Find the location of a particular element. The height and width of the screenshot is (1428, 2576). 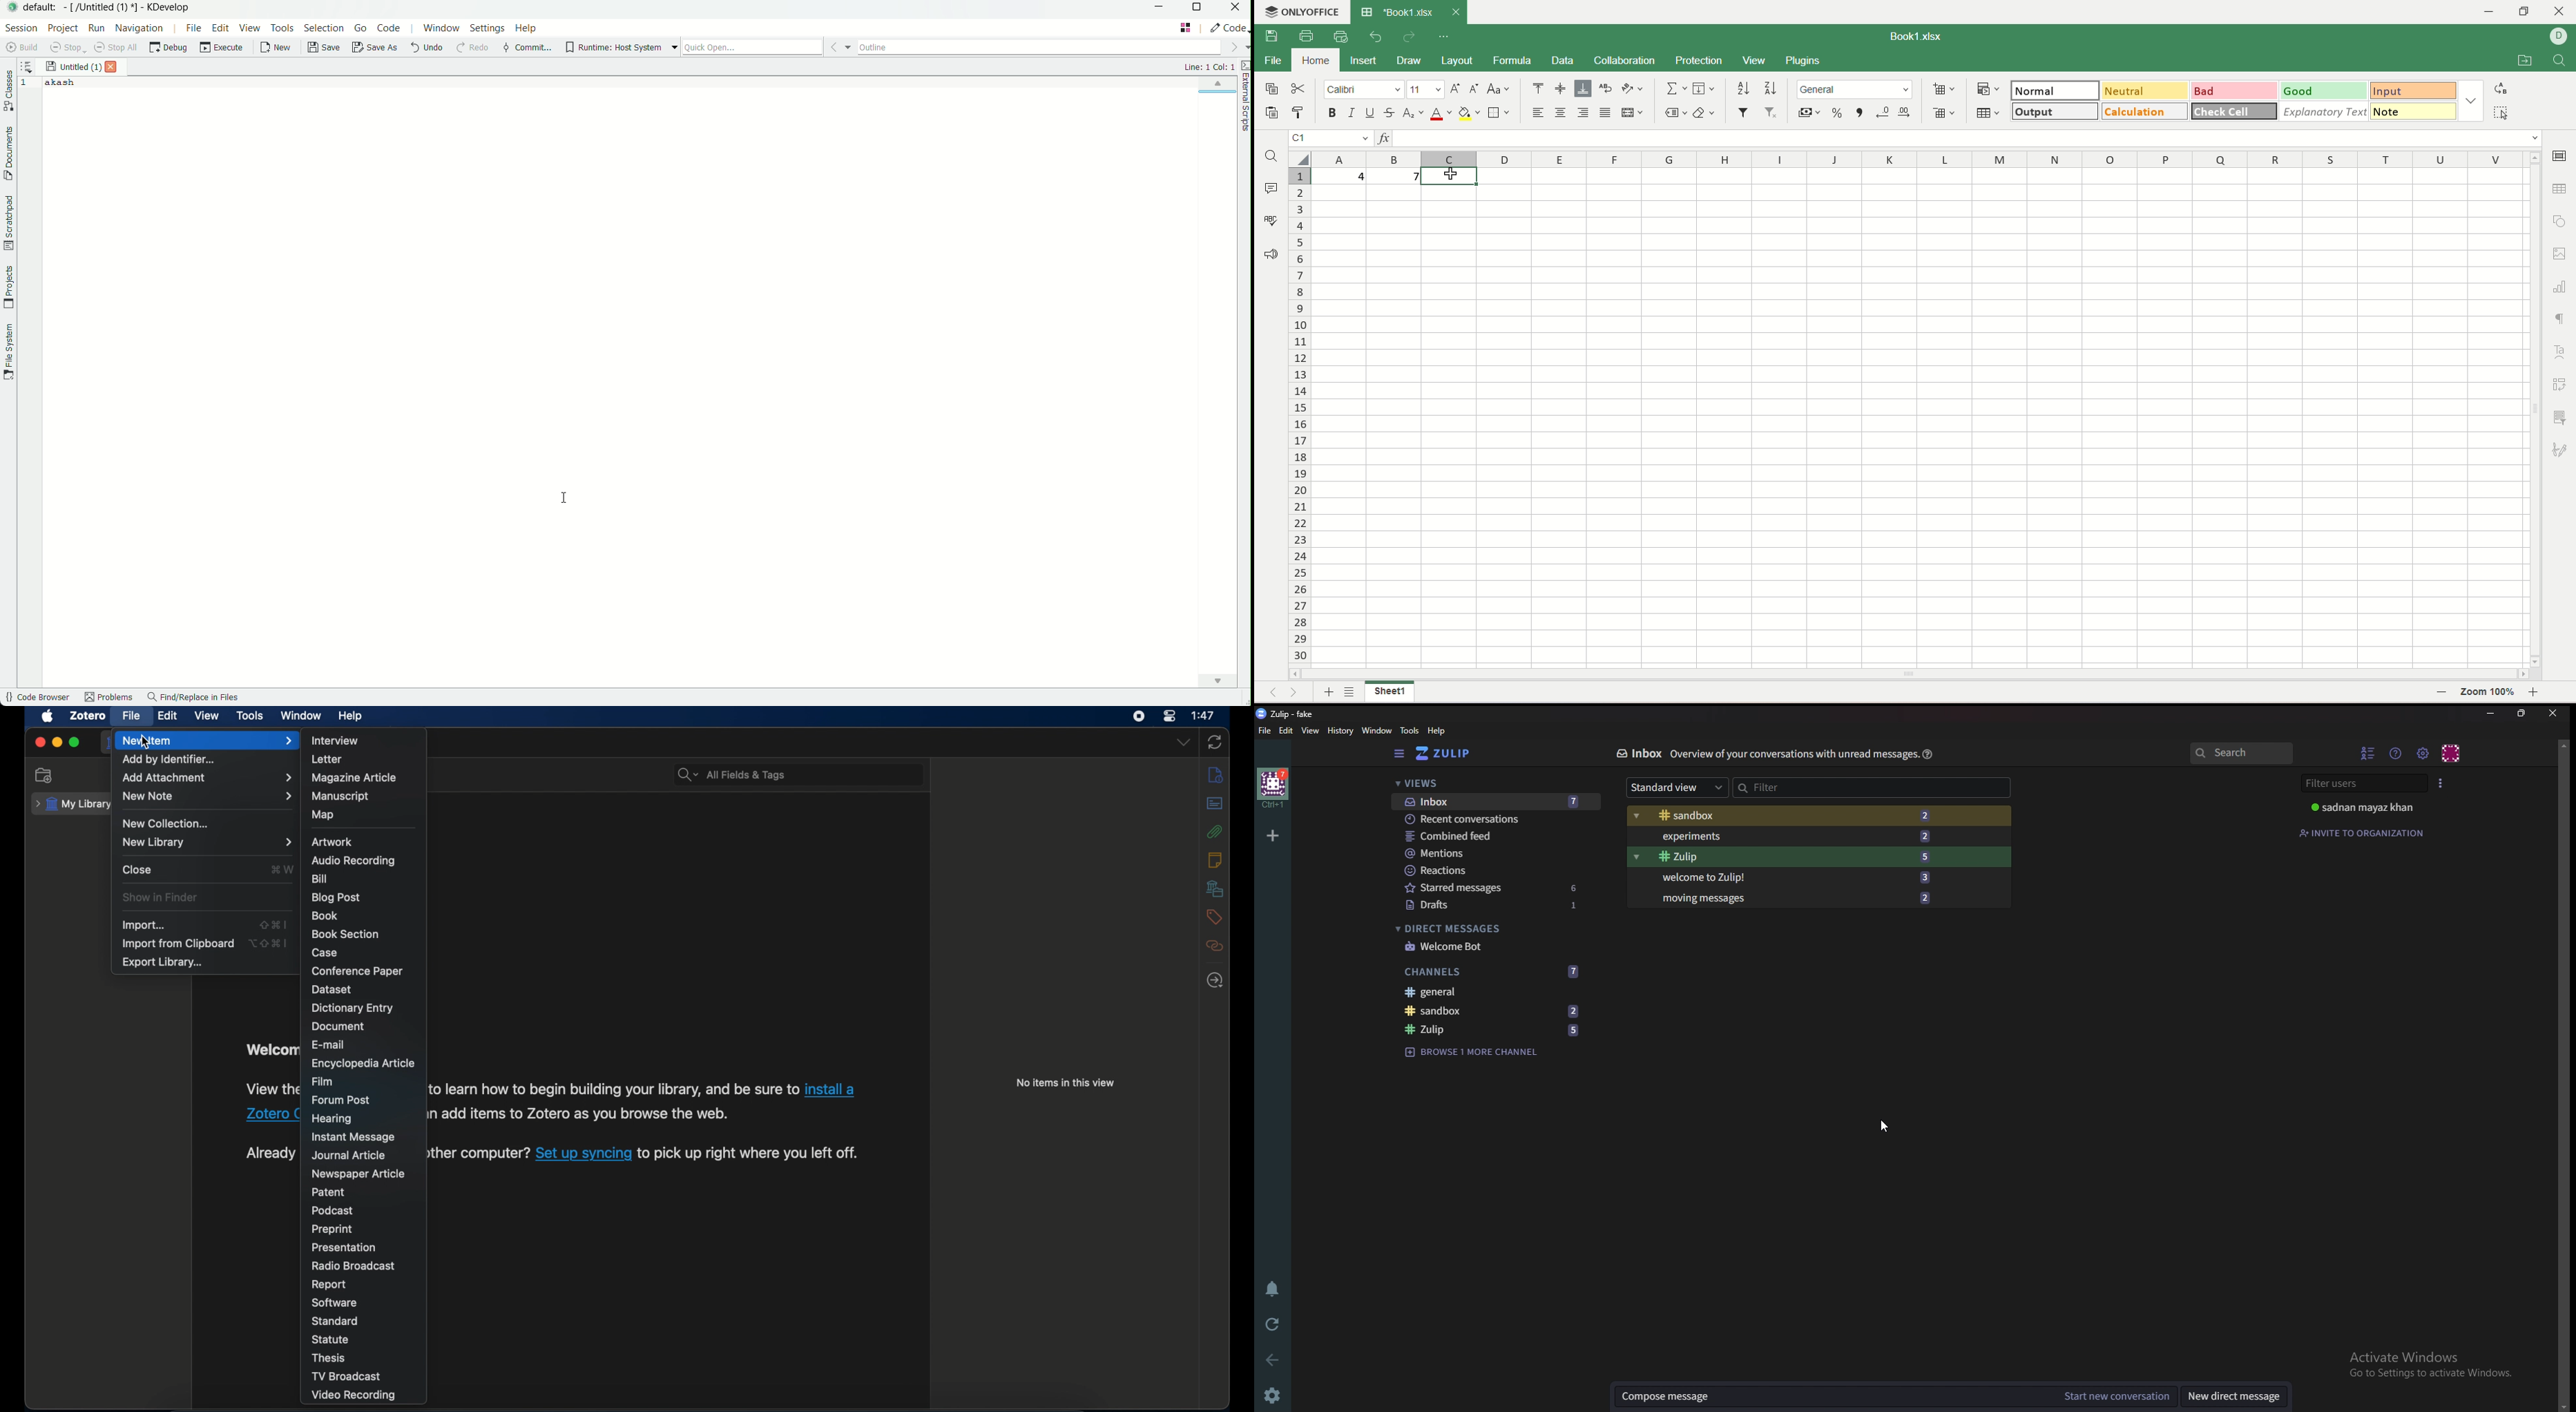

zulip is located at coordinates (1805, 855).